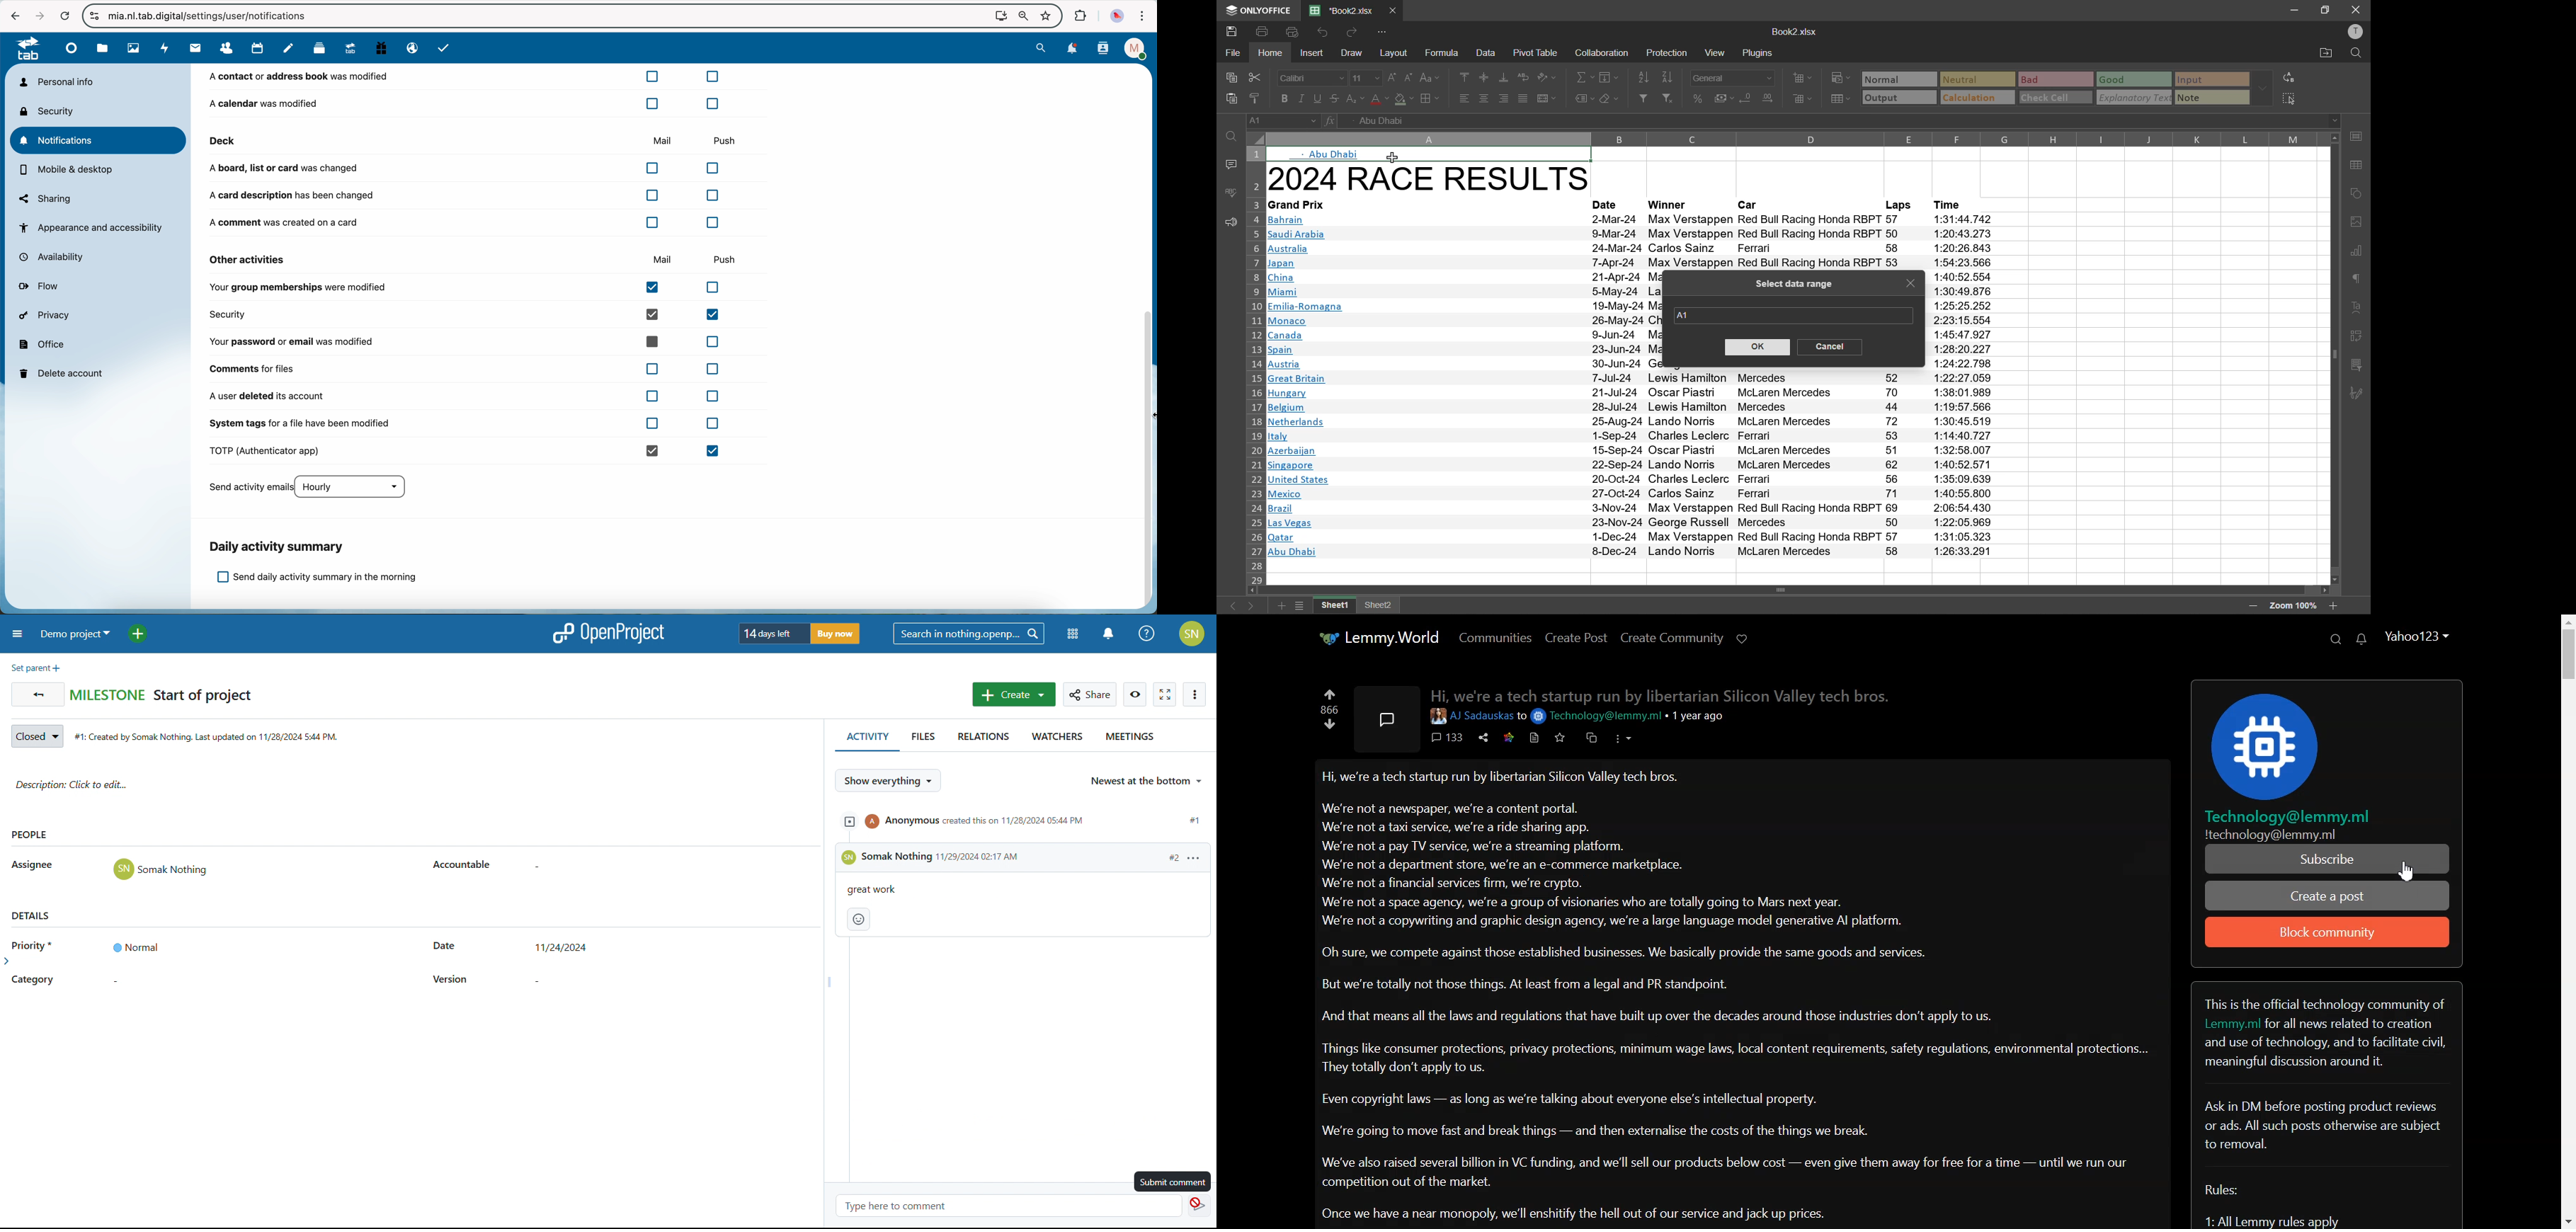  I want to click on strikethrough, so click(1334, 99).